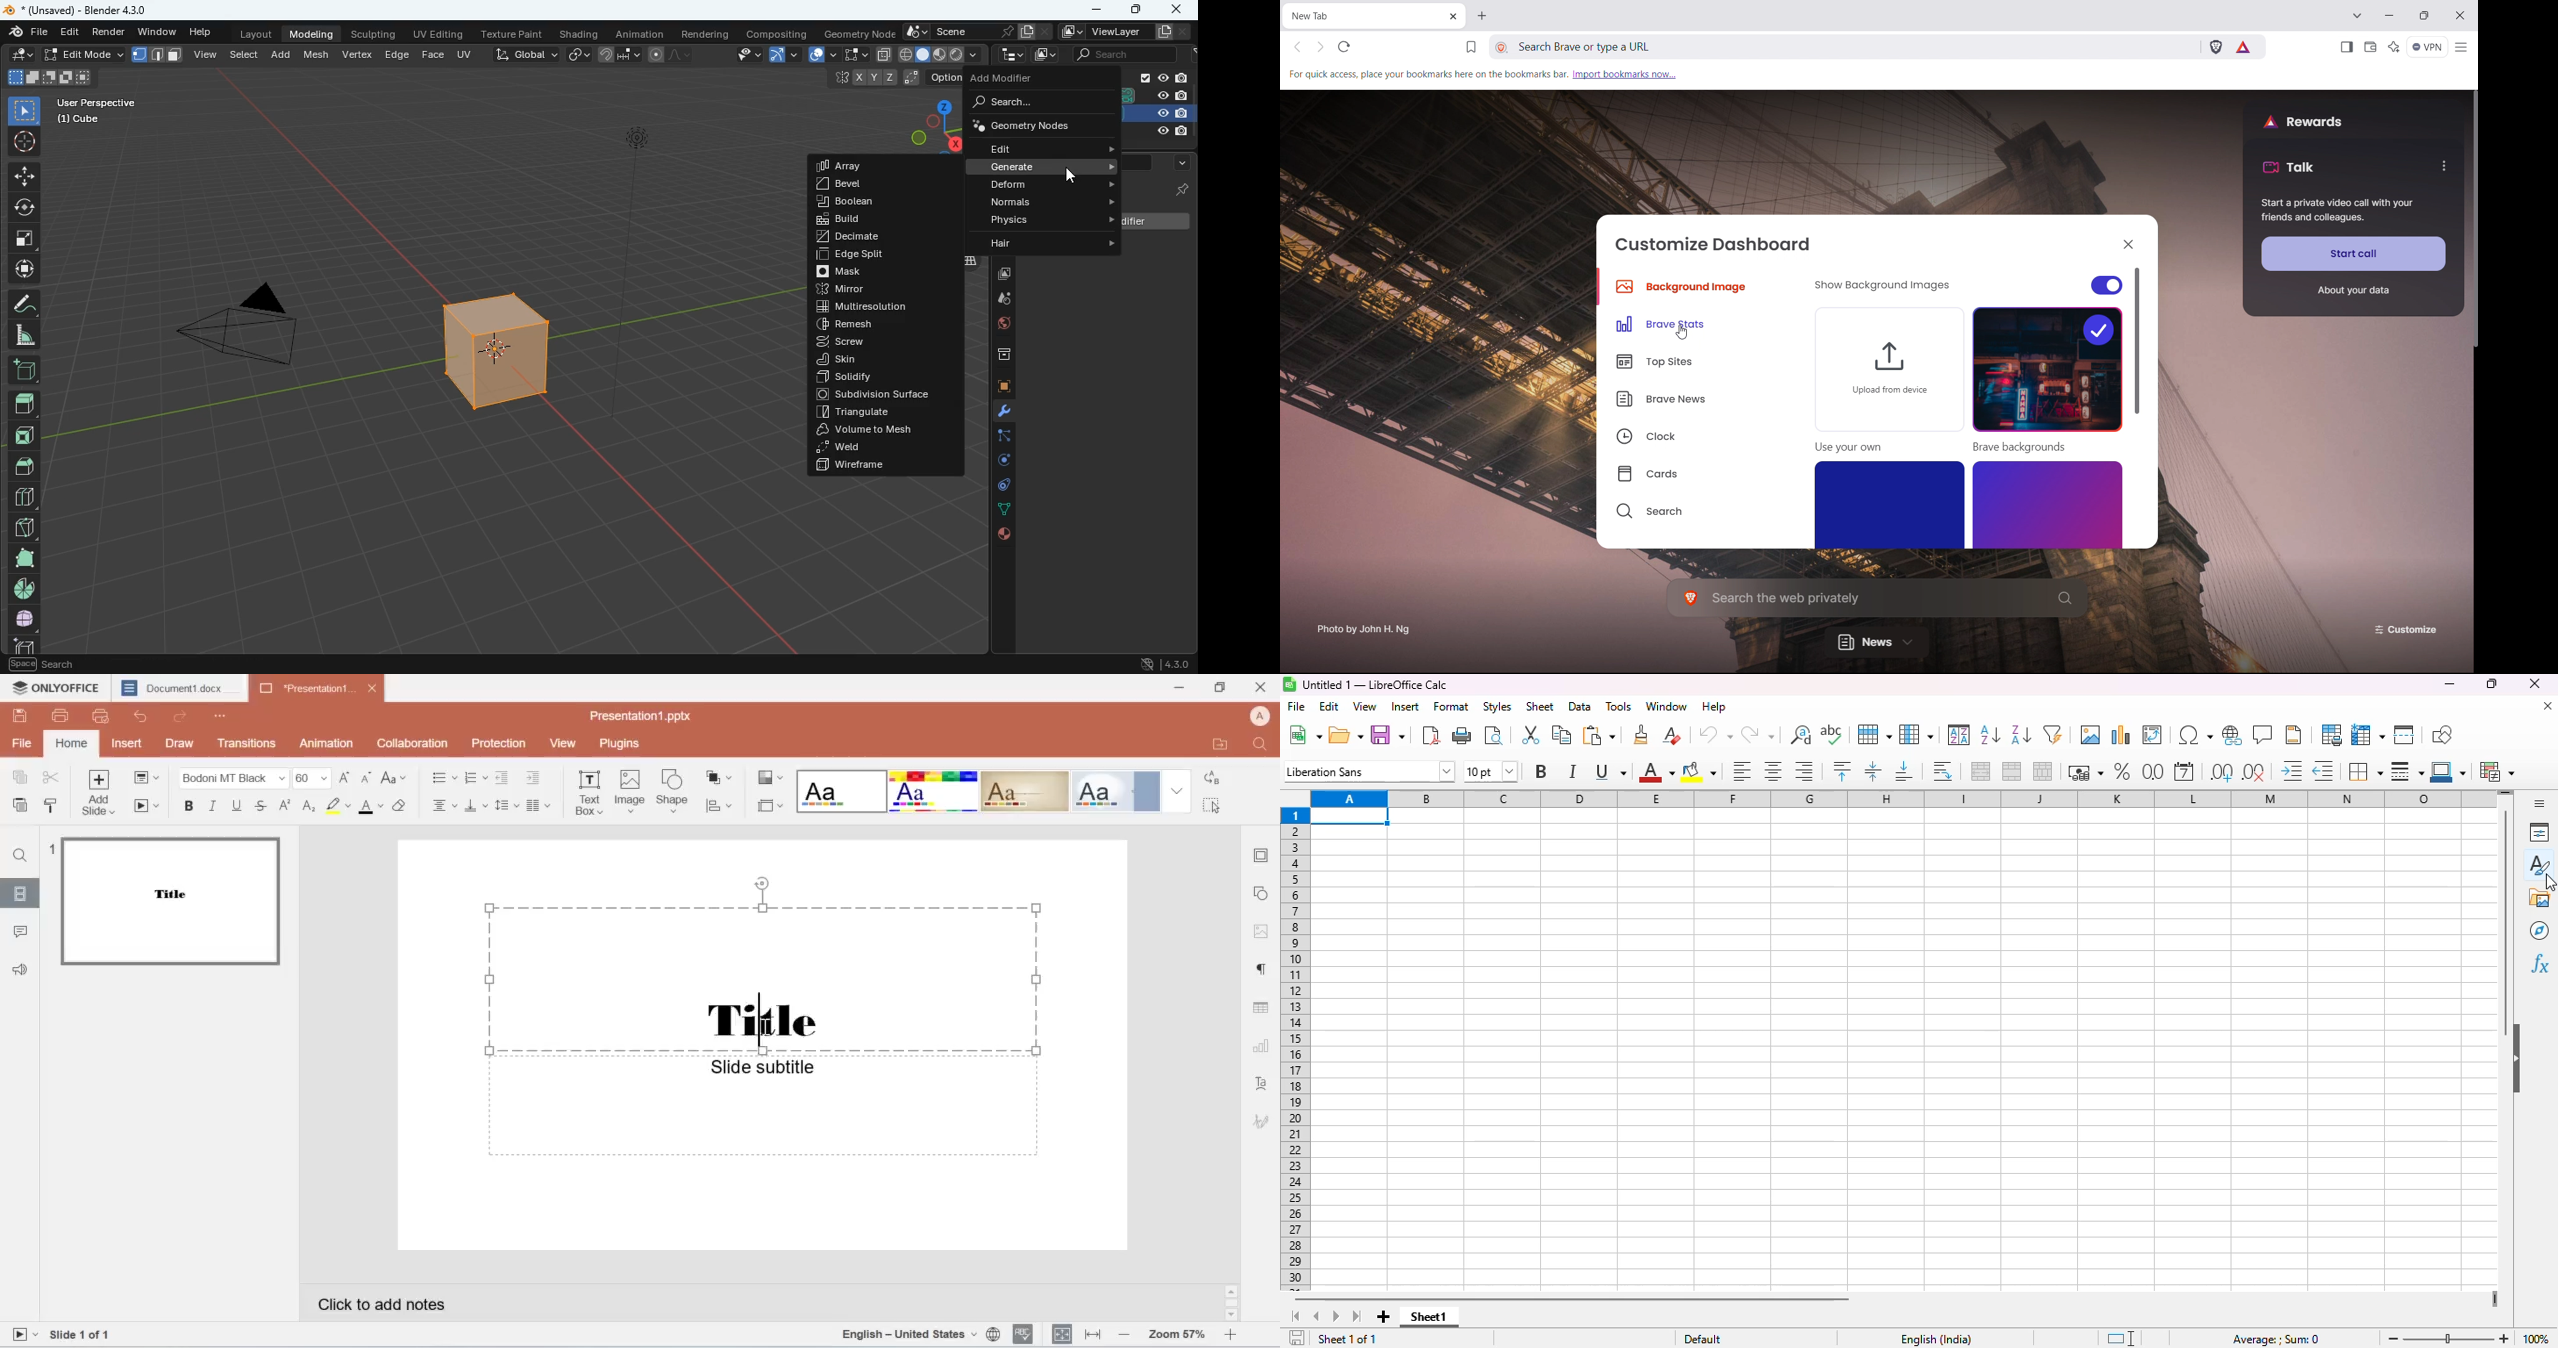 This screenshot has width=2576, height=1372. Describe the element at coordinates (2012, 771) in the screenshot. I see `merge cells` at that location.